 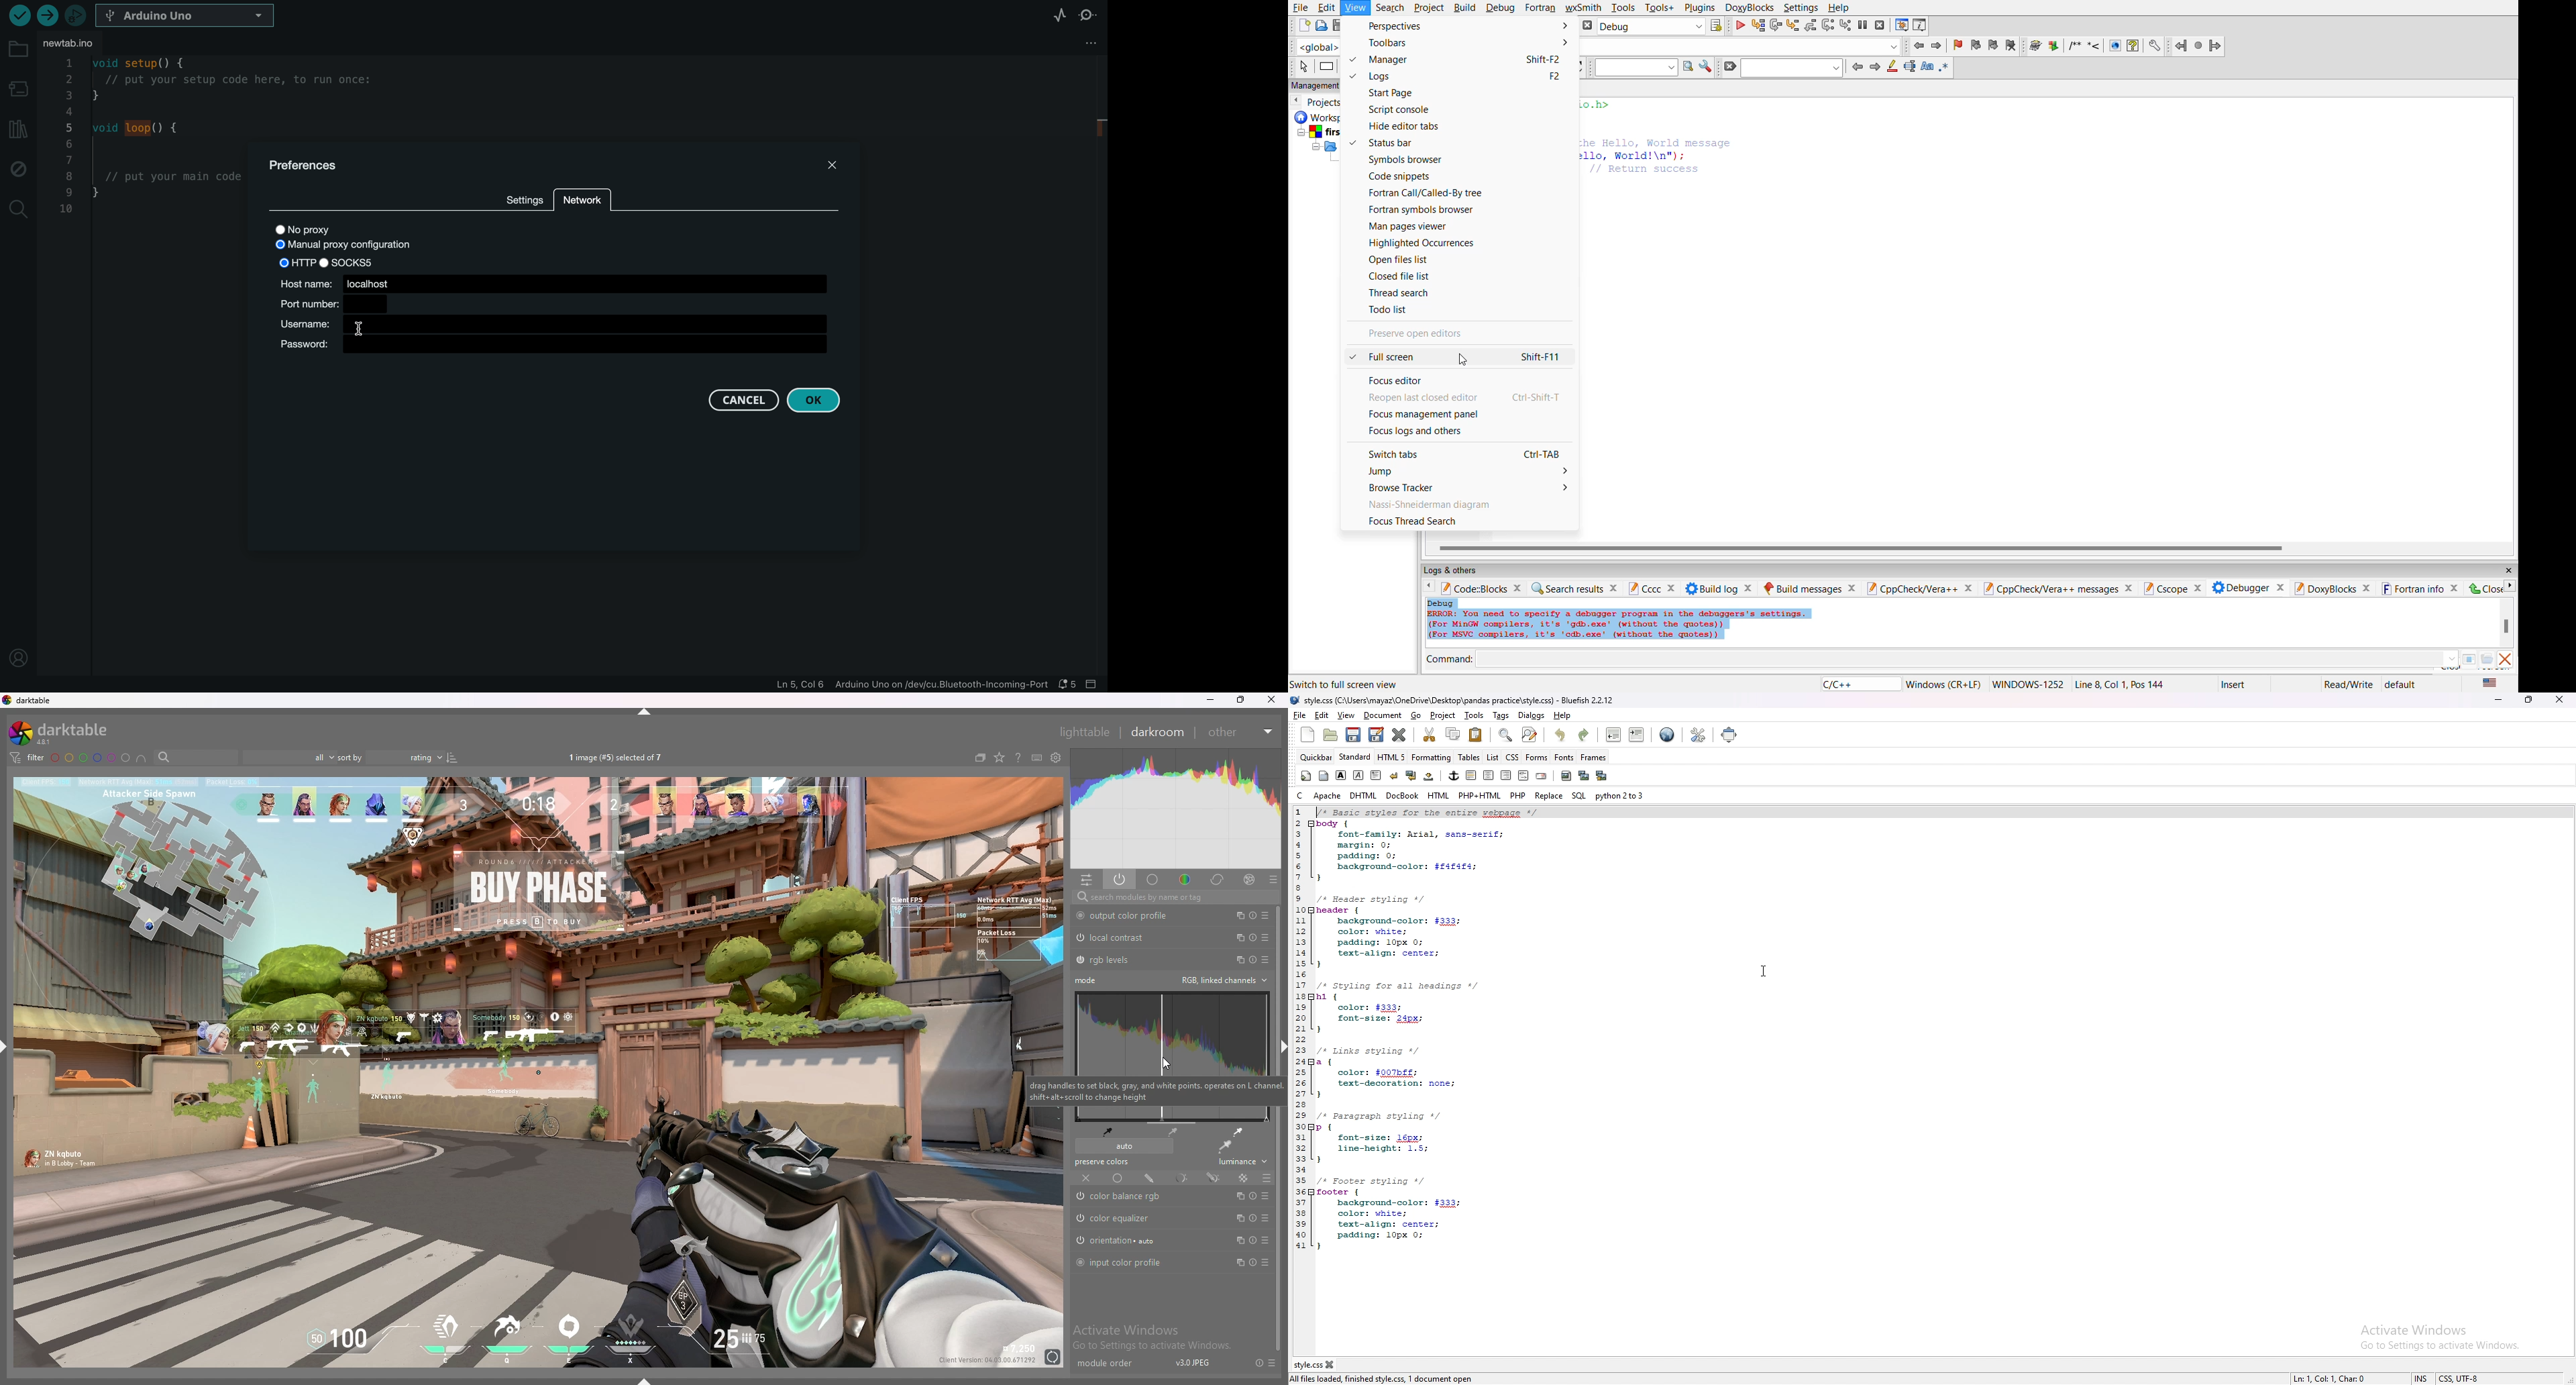 I want to click on man pages viewer, so click(x=1411, y=227).